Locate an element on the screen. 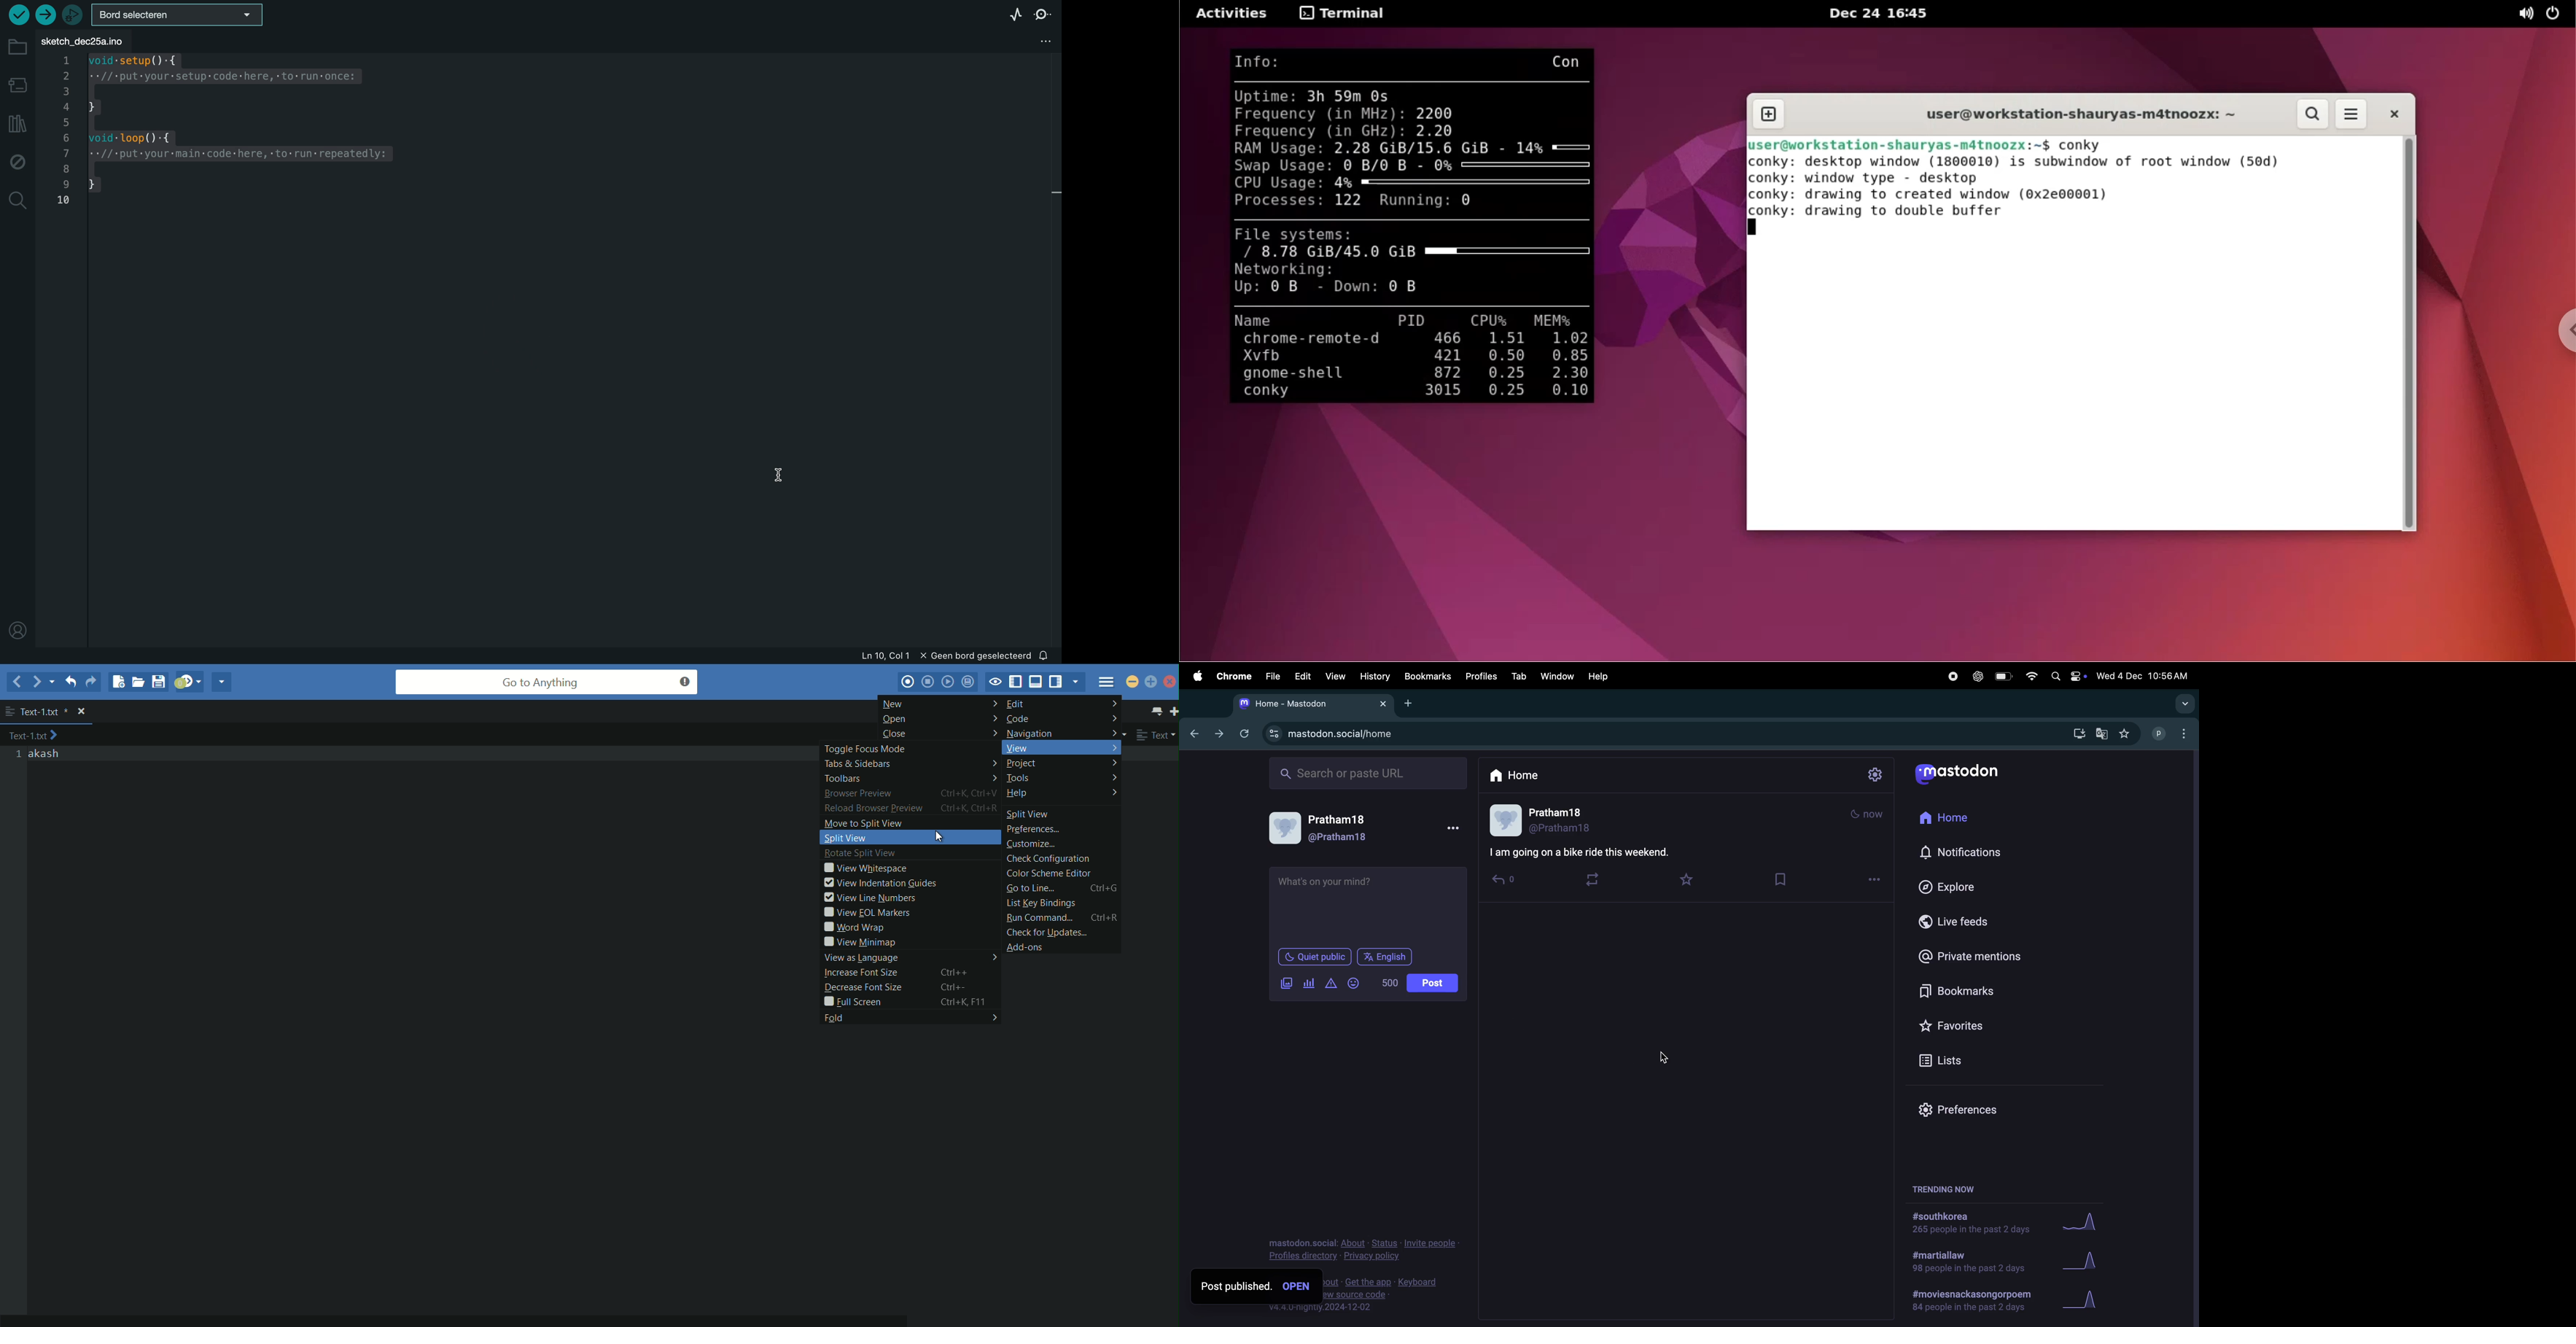 The width and height of the screenshot is (2576, 1344). trending now is located at coordinates (1946, 1187).